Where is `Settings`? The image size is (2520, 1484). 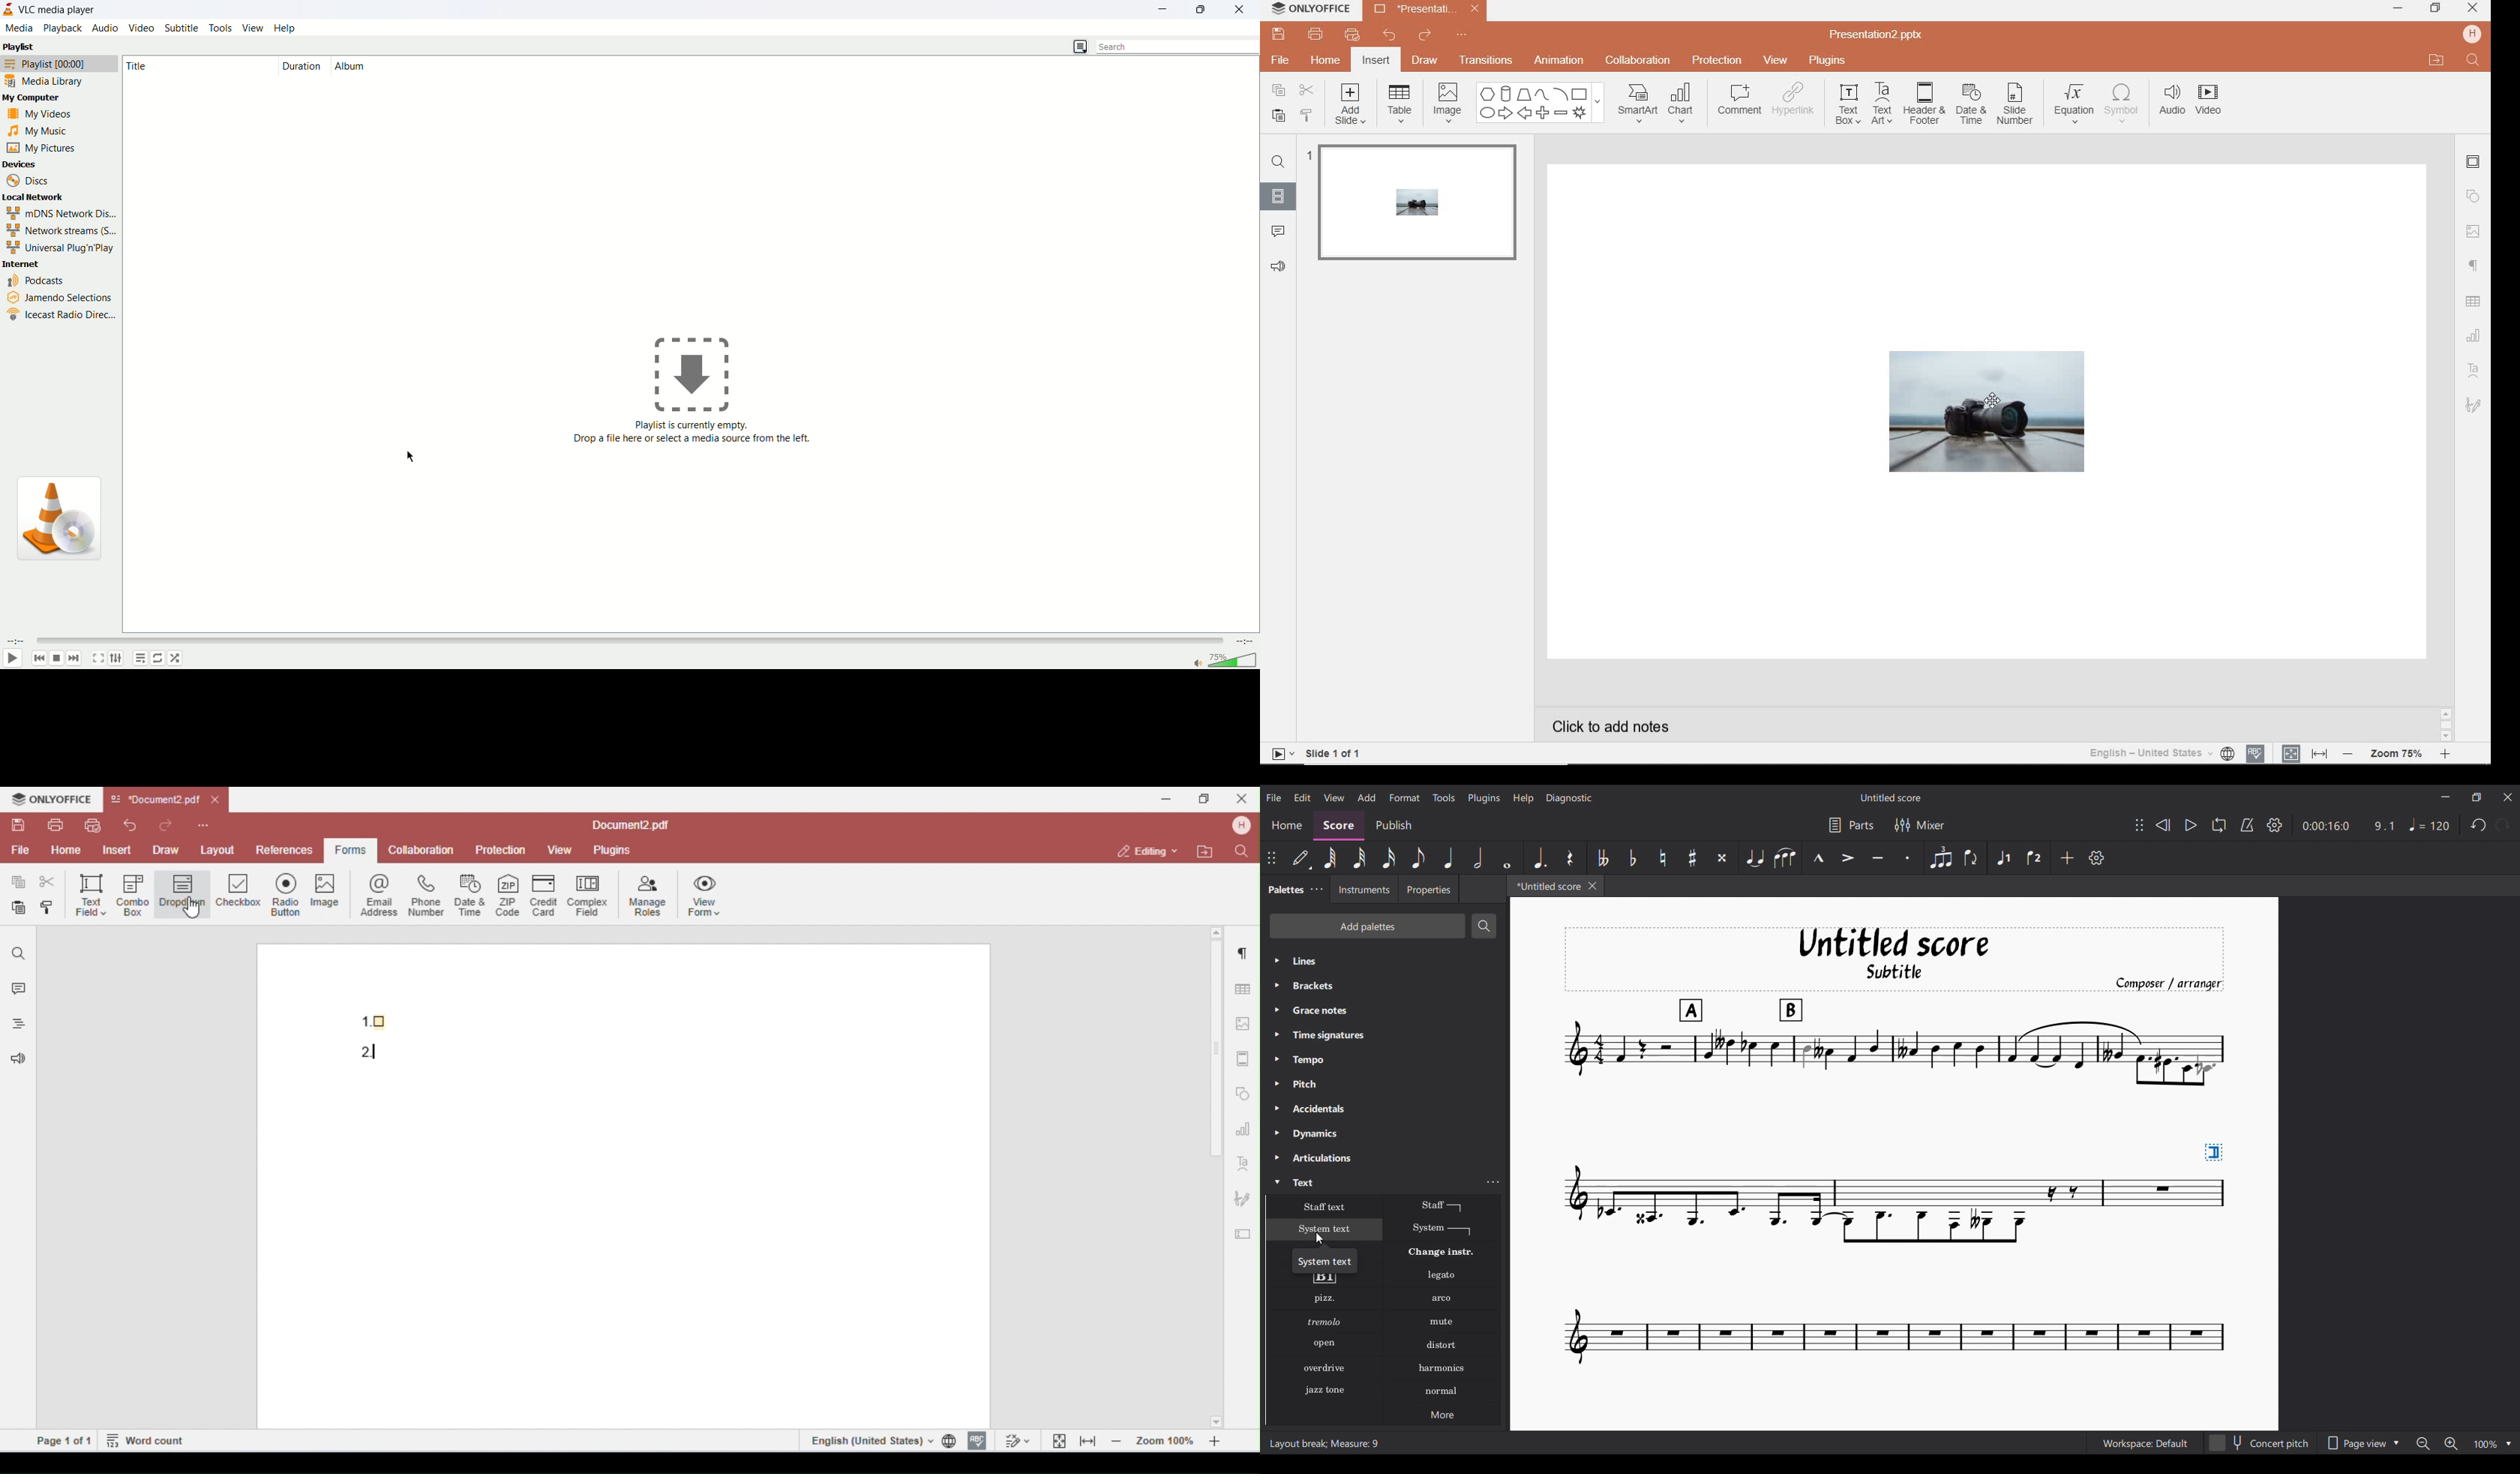
Settings is located at coordinates (2275, 825).